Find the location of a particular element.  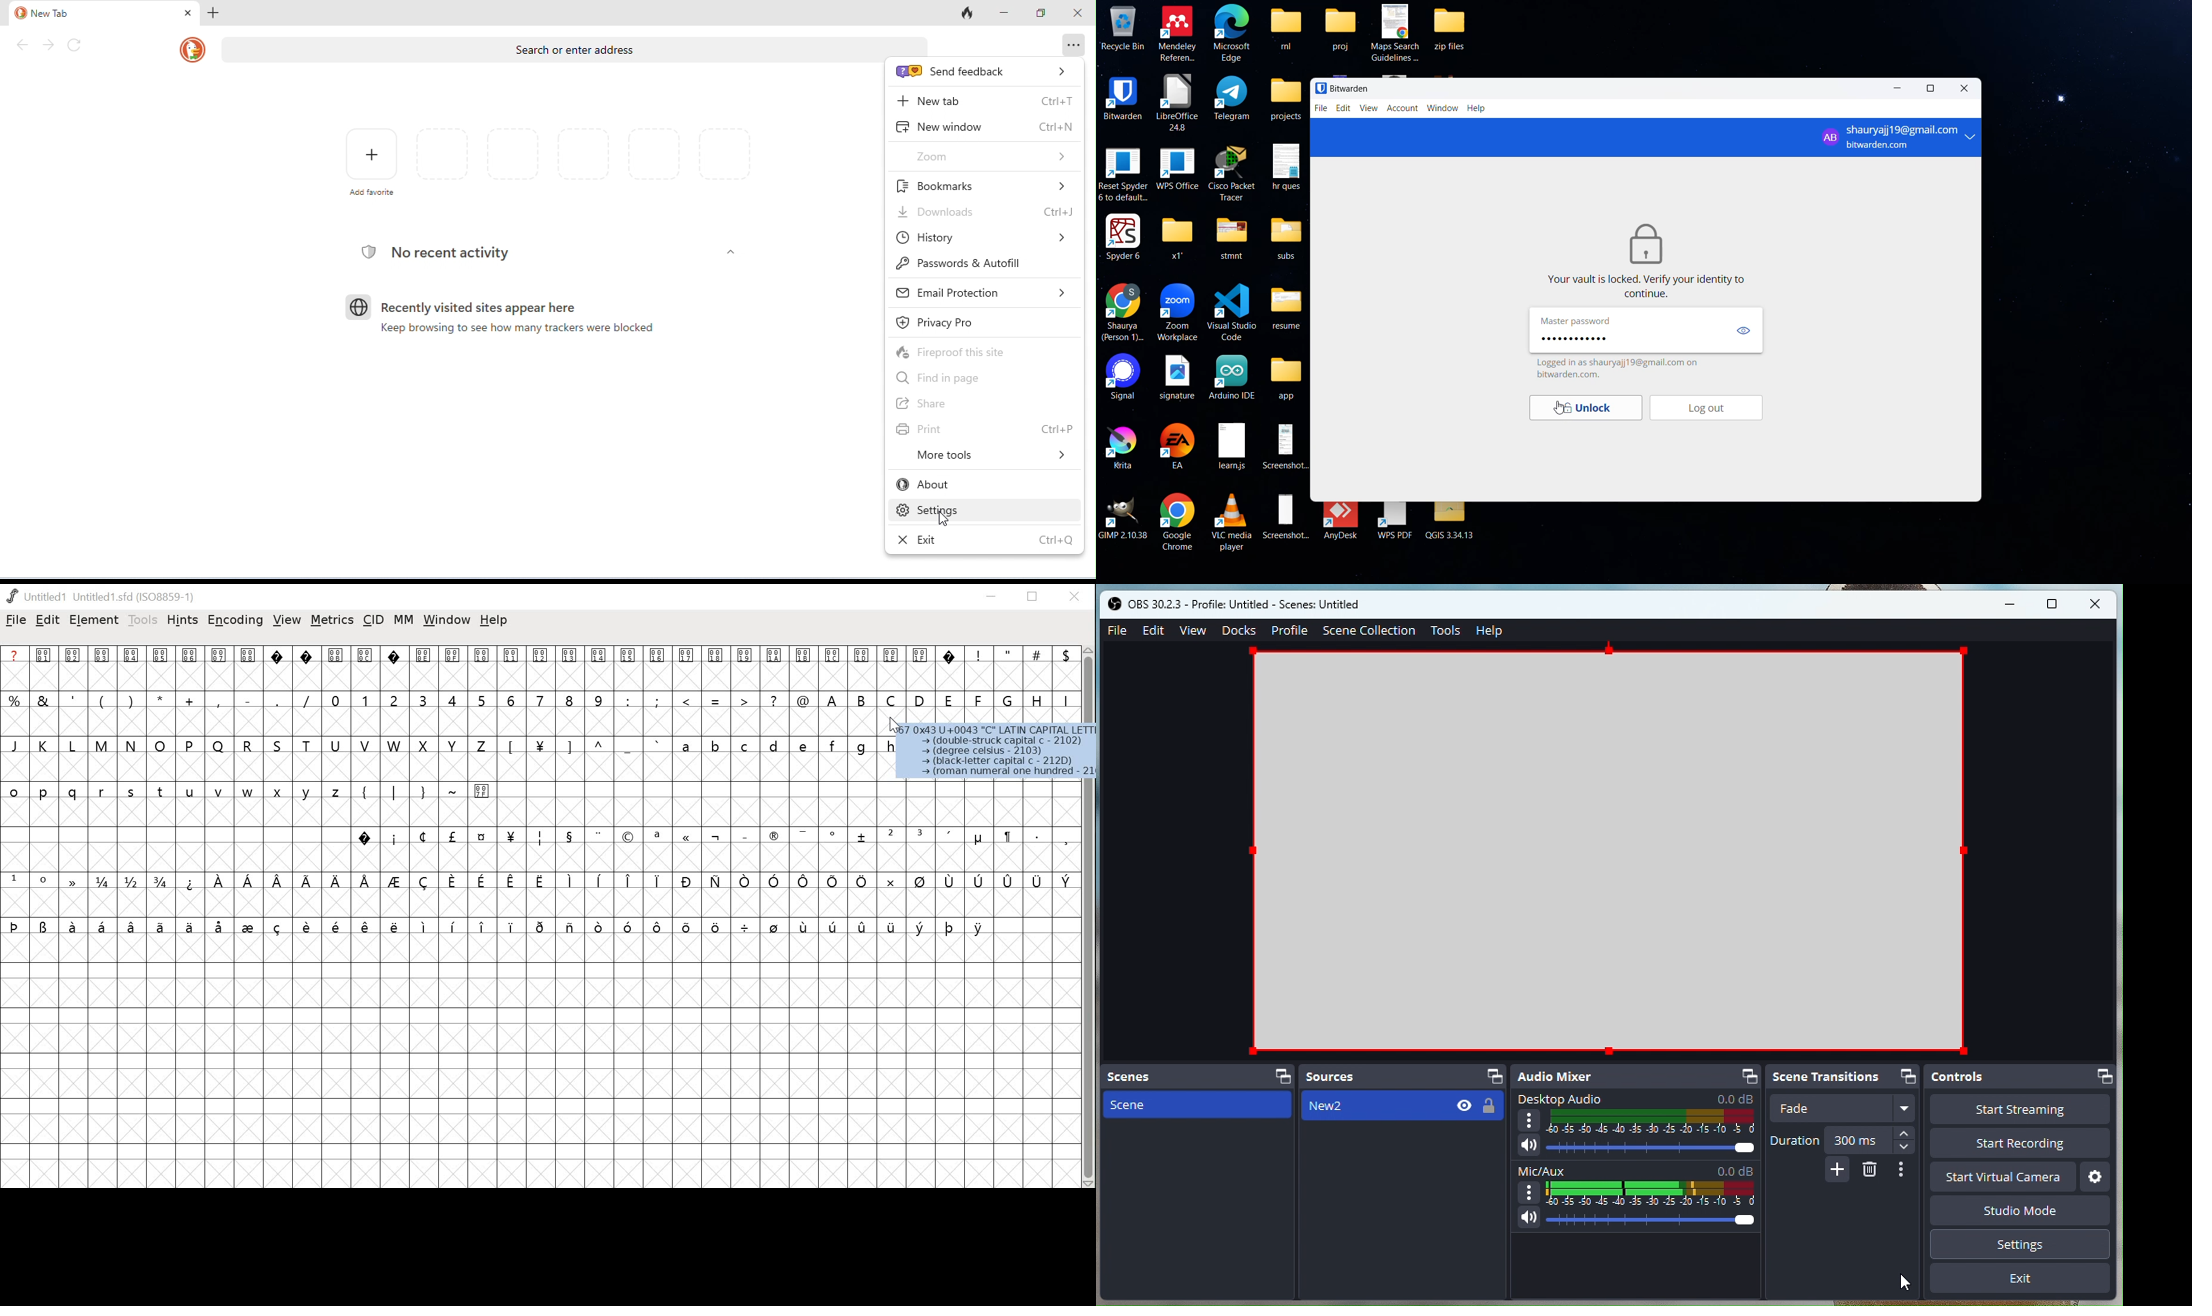

Controls is located at coordinates (1995, 1077).